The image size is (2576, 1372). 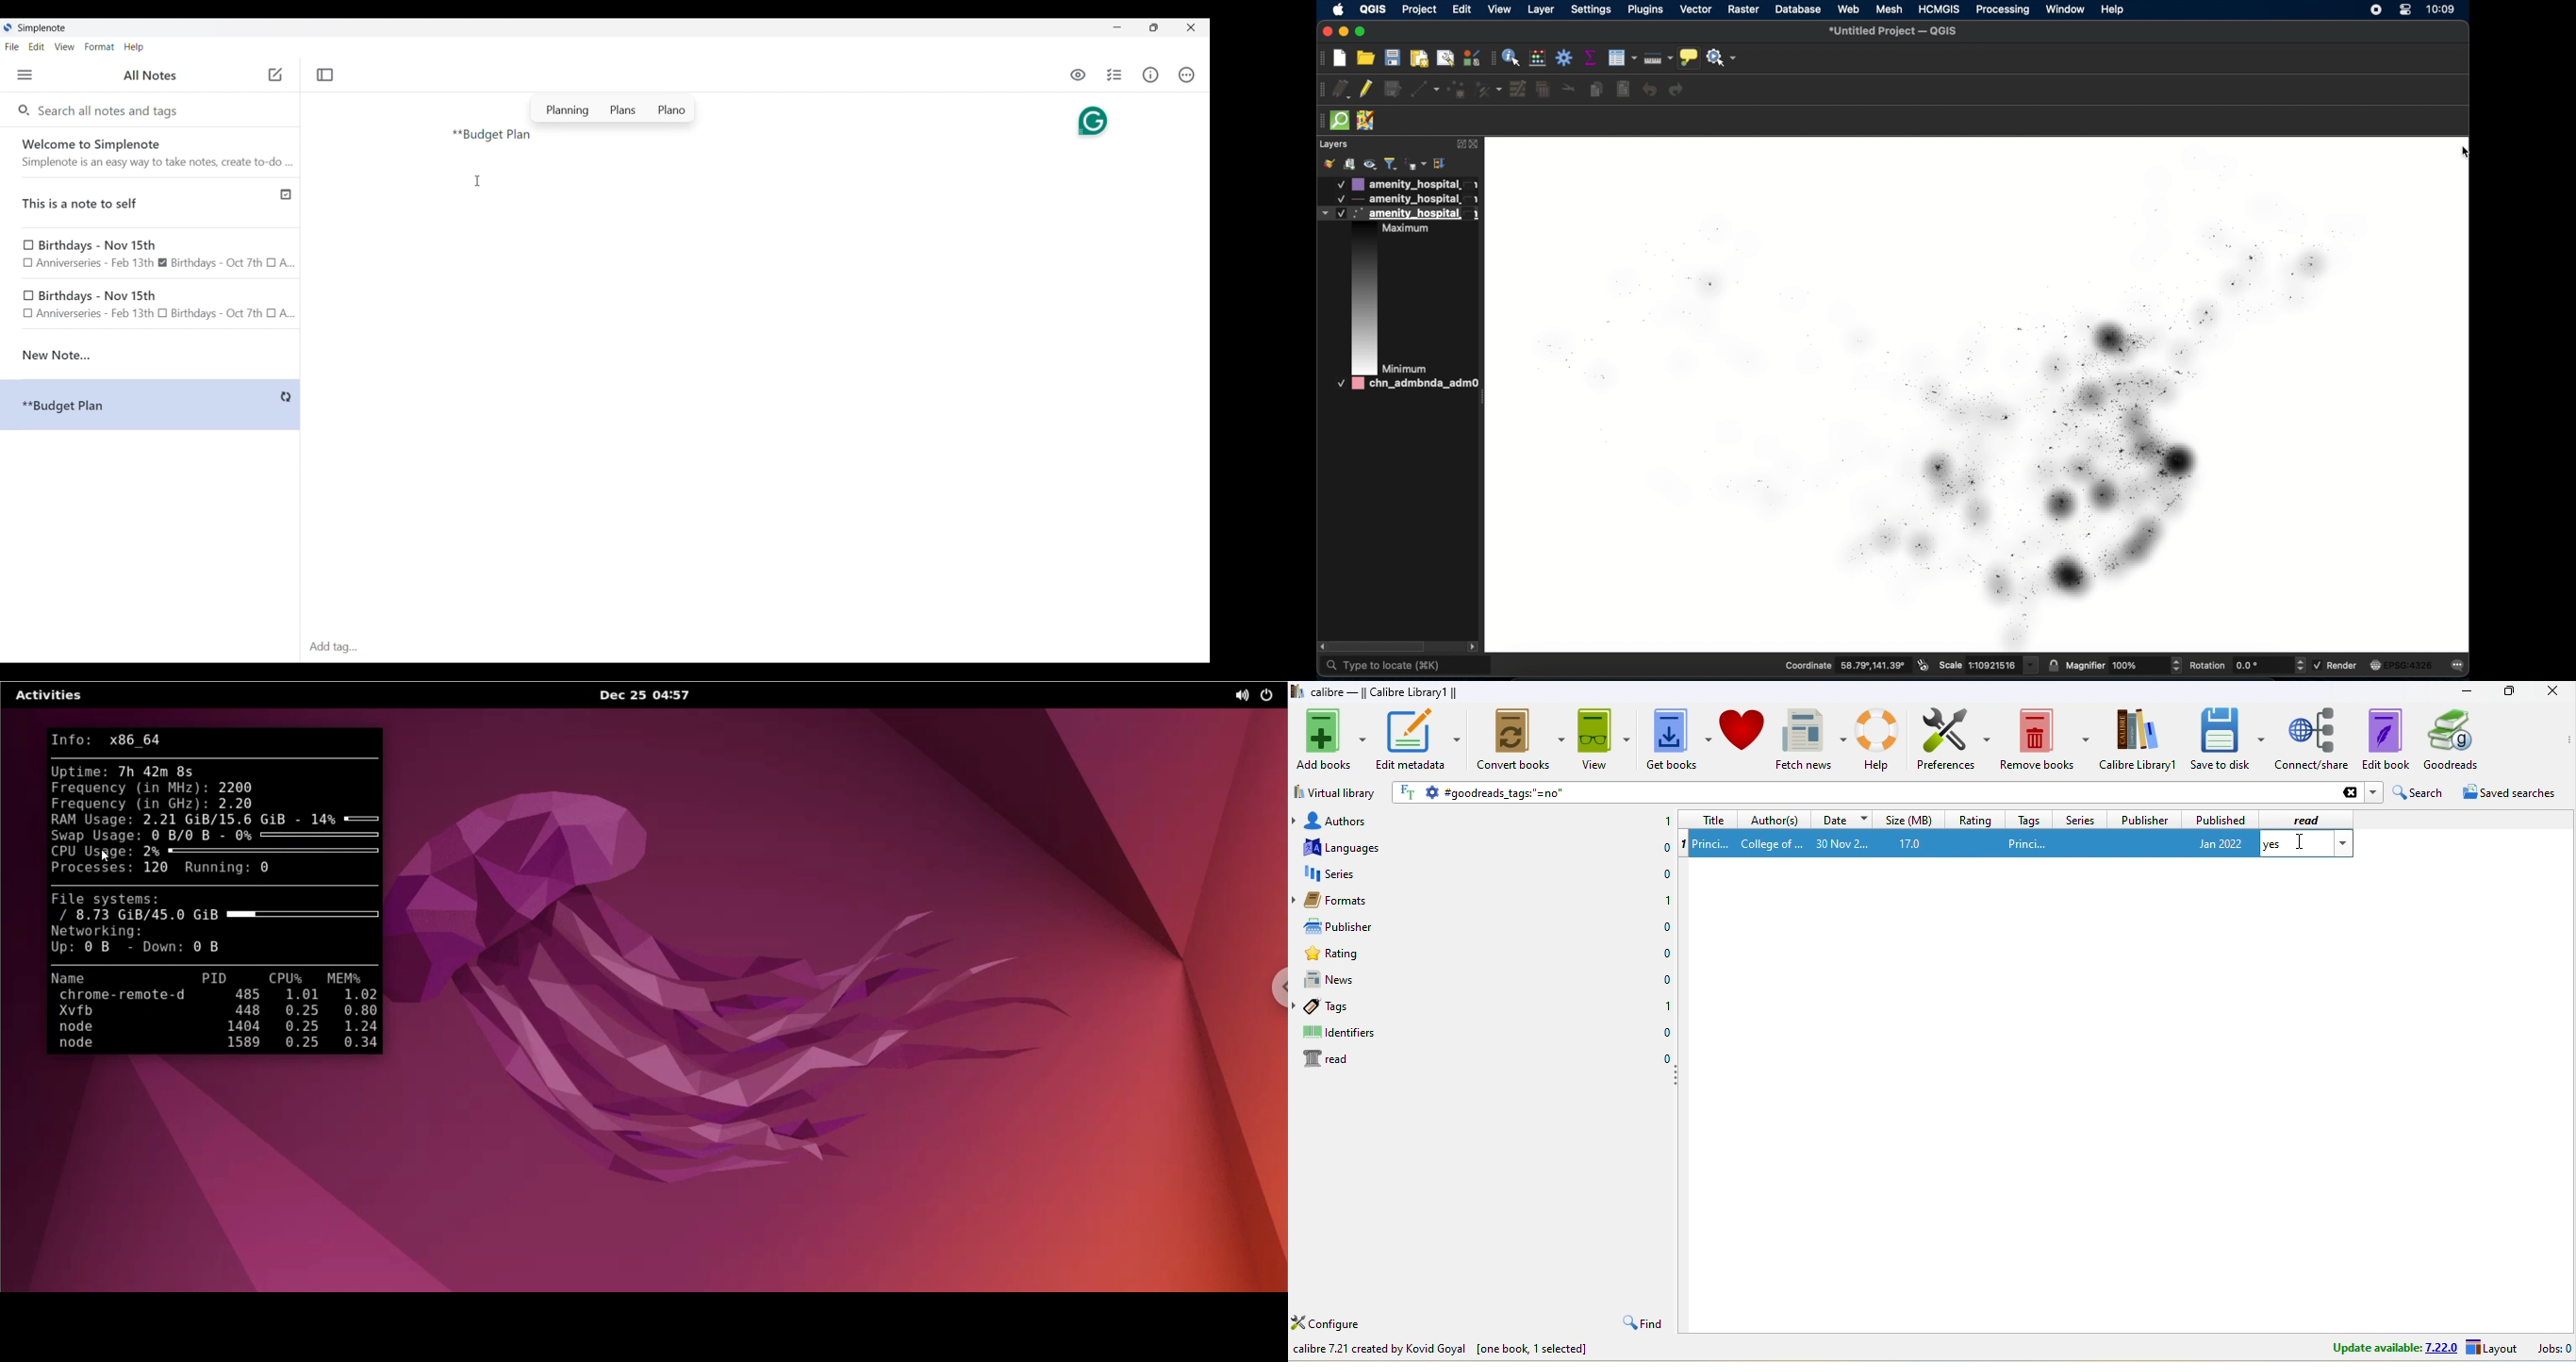 I want to click on 1 princi  , so click(x=1712, y=843).